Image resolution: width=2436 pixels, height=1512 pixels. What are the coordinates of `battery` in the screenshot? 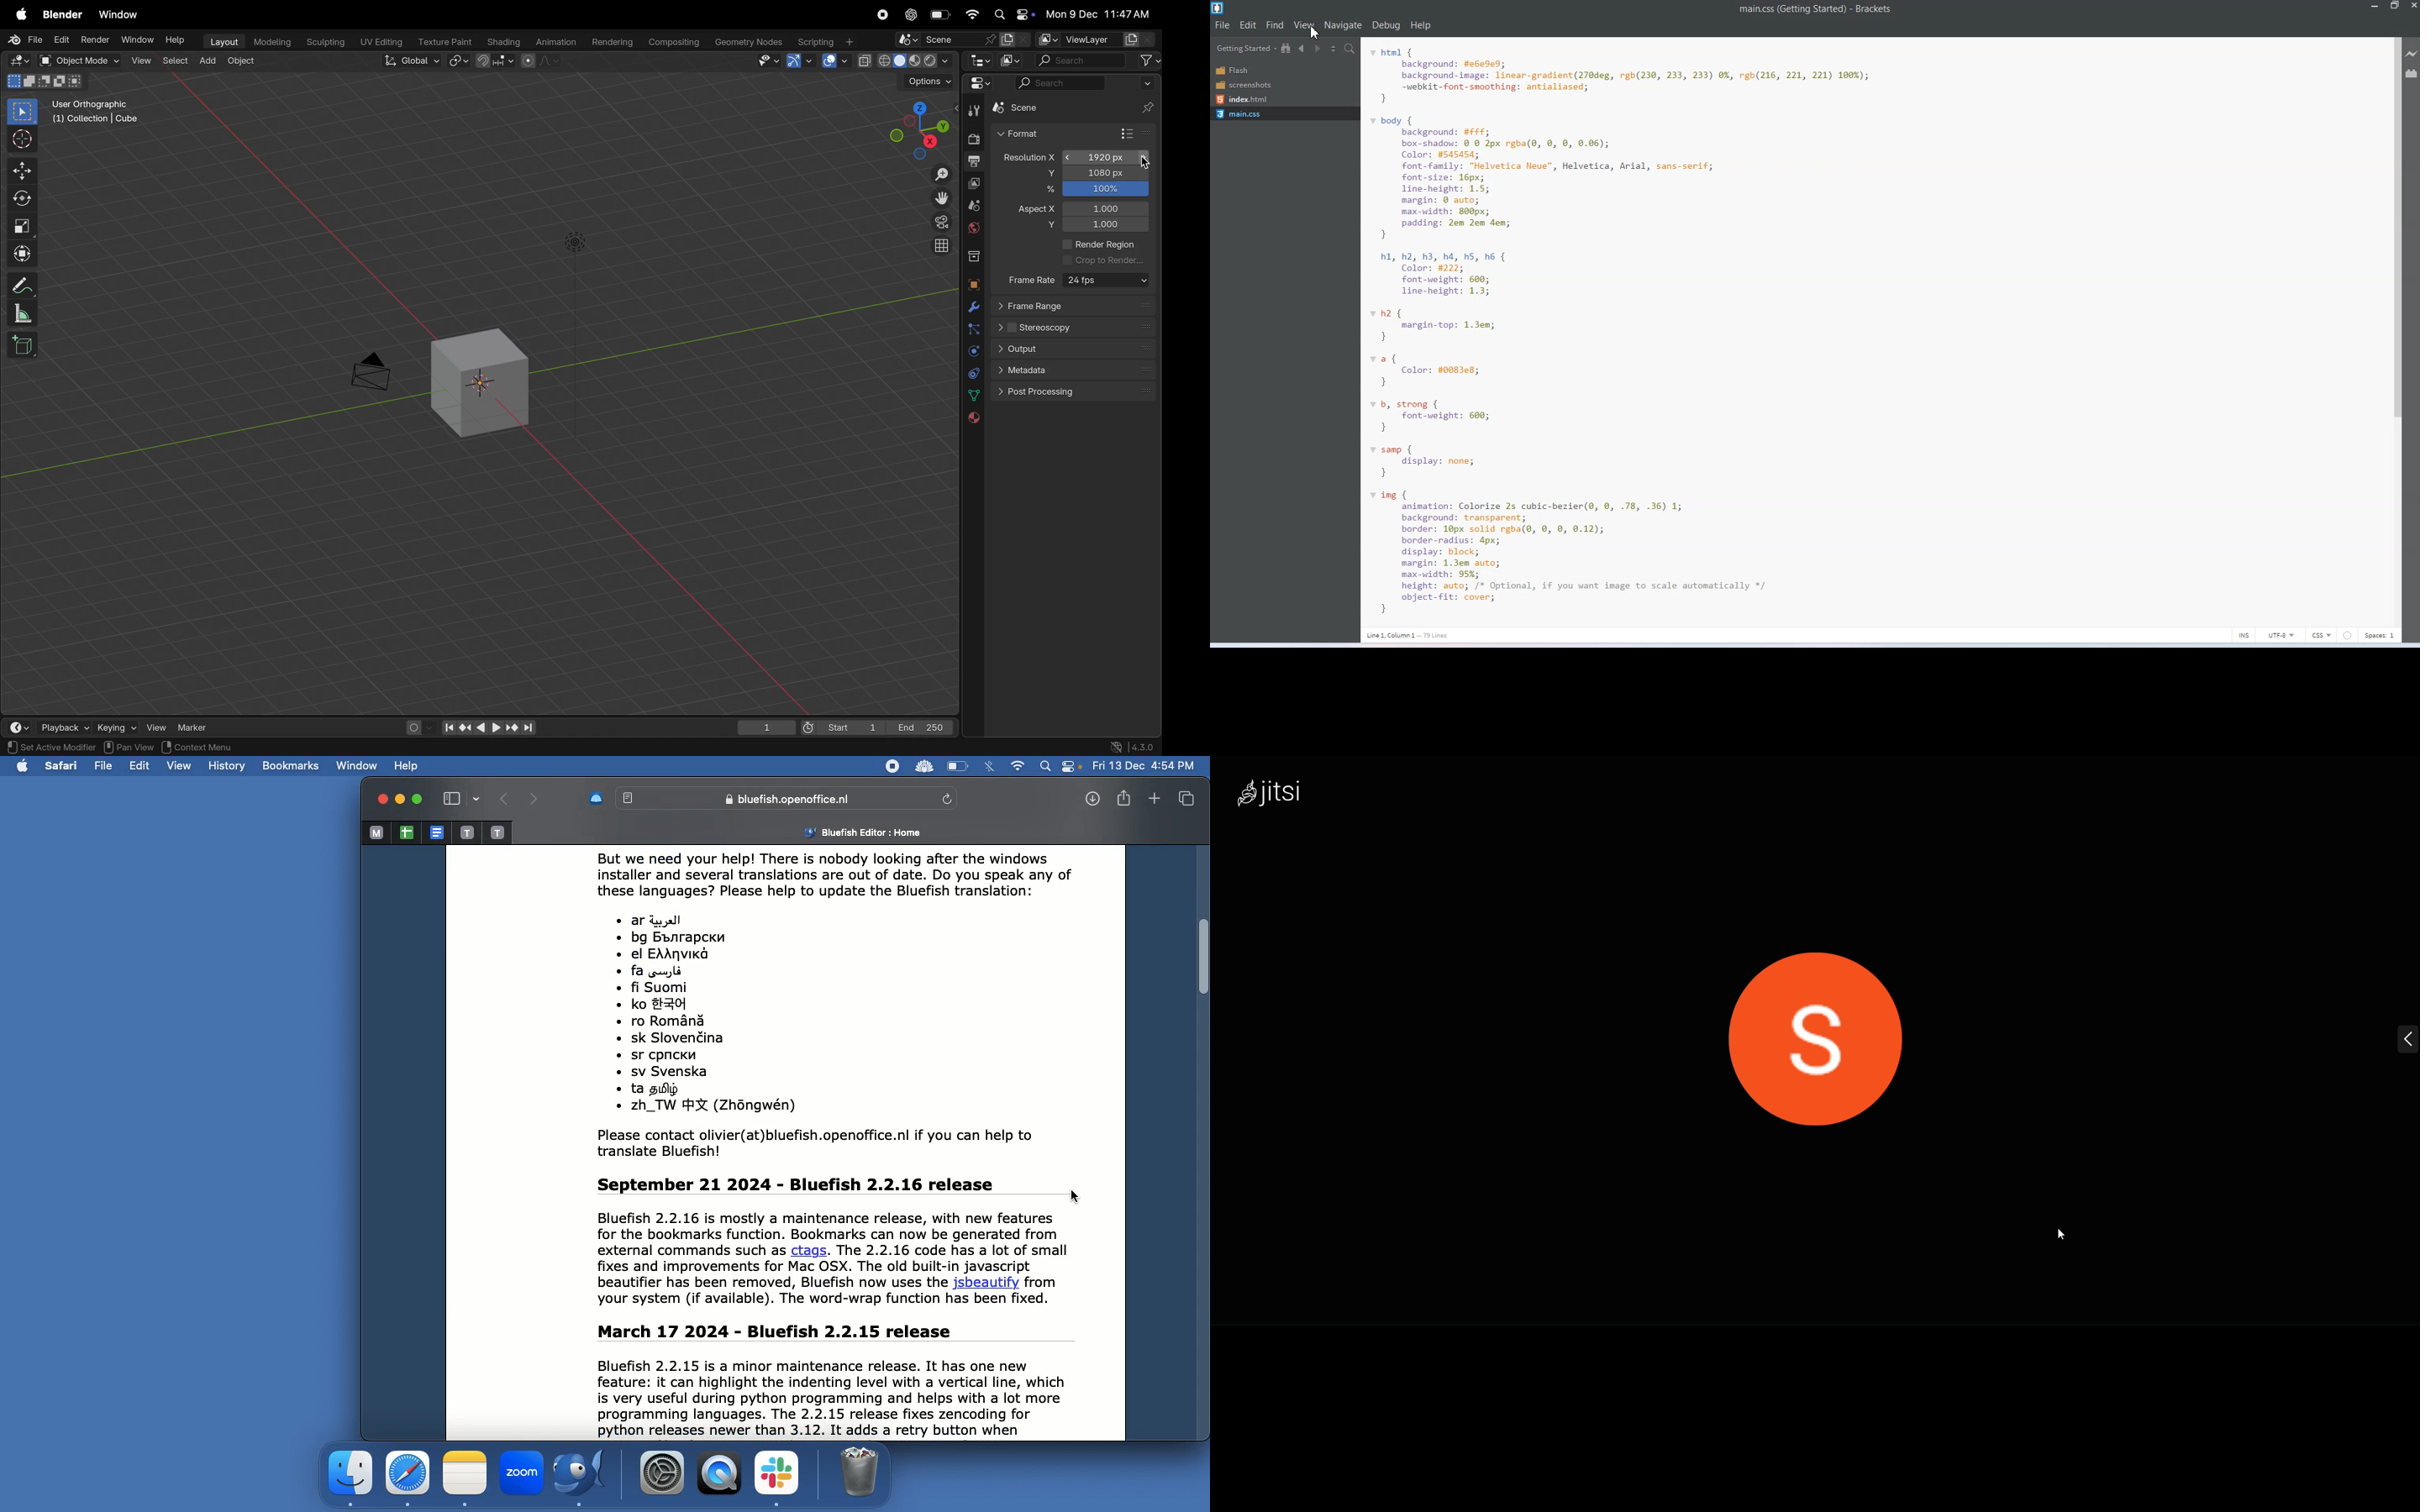 It's located at (938, 15).